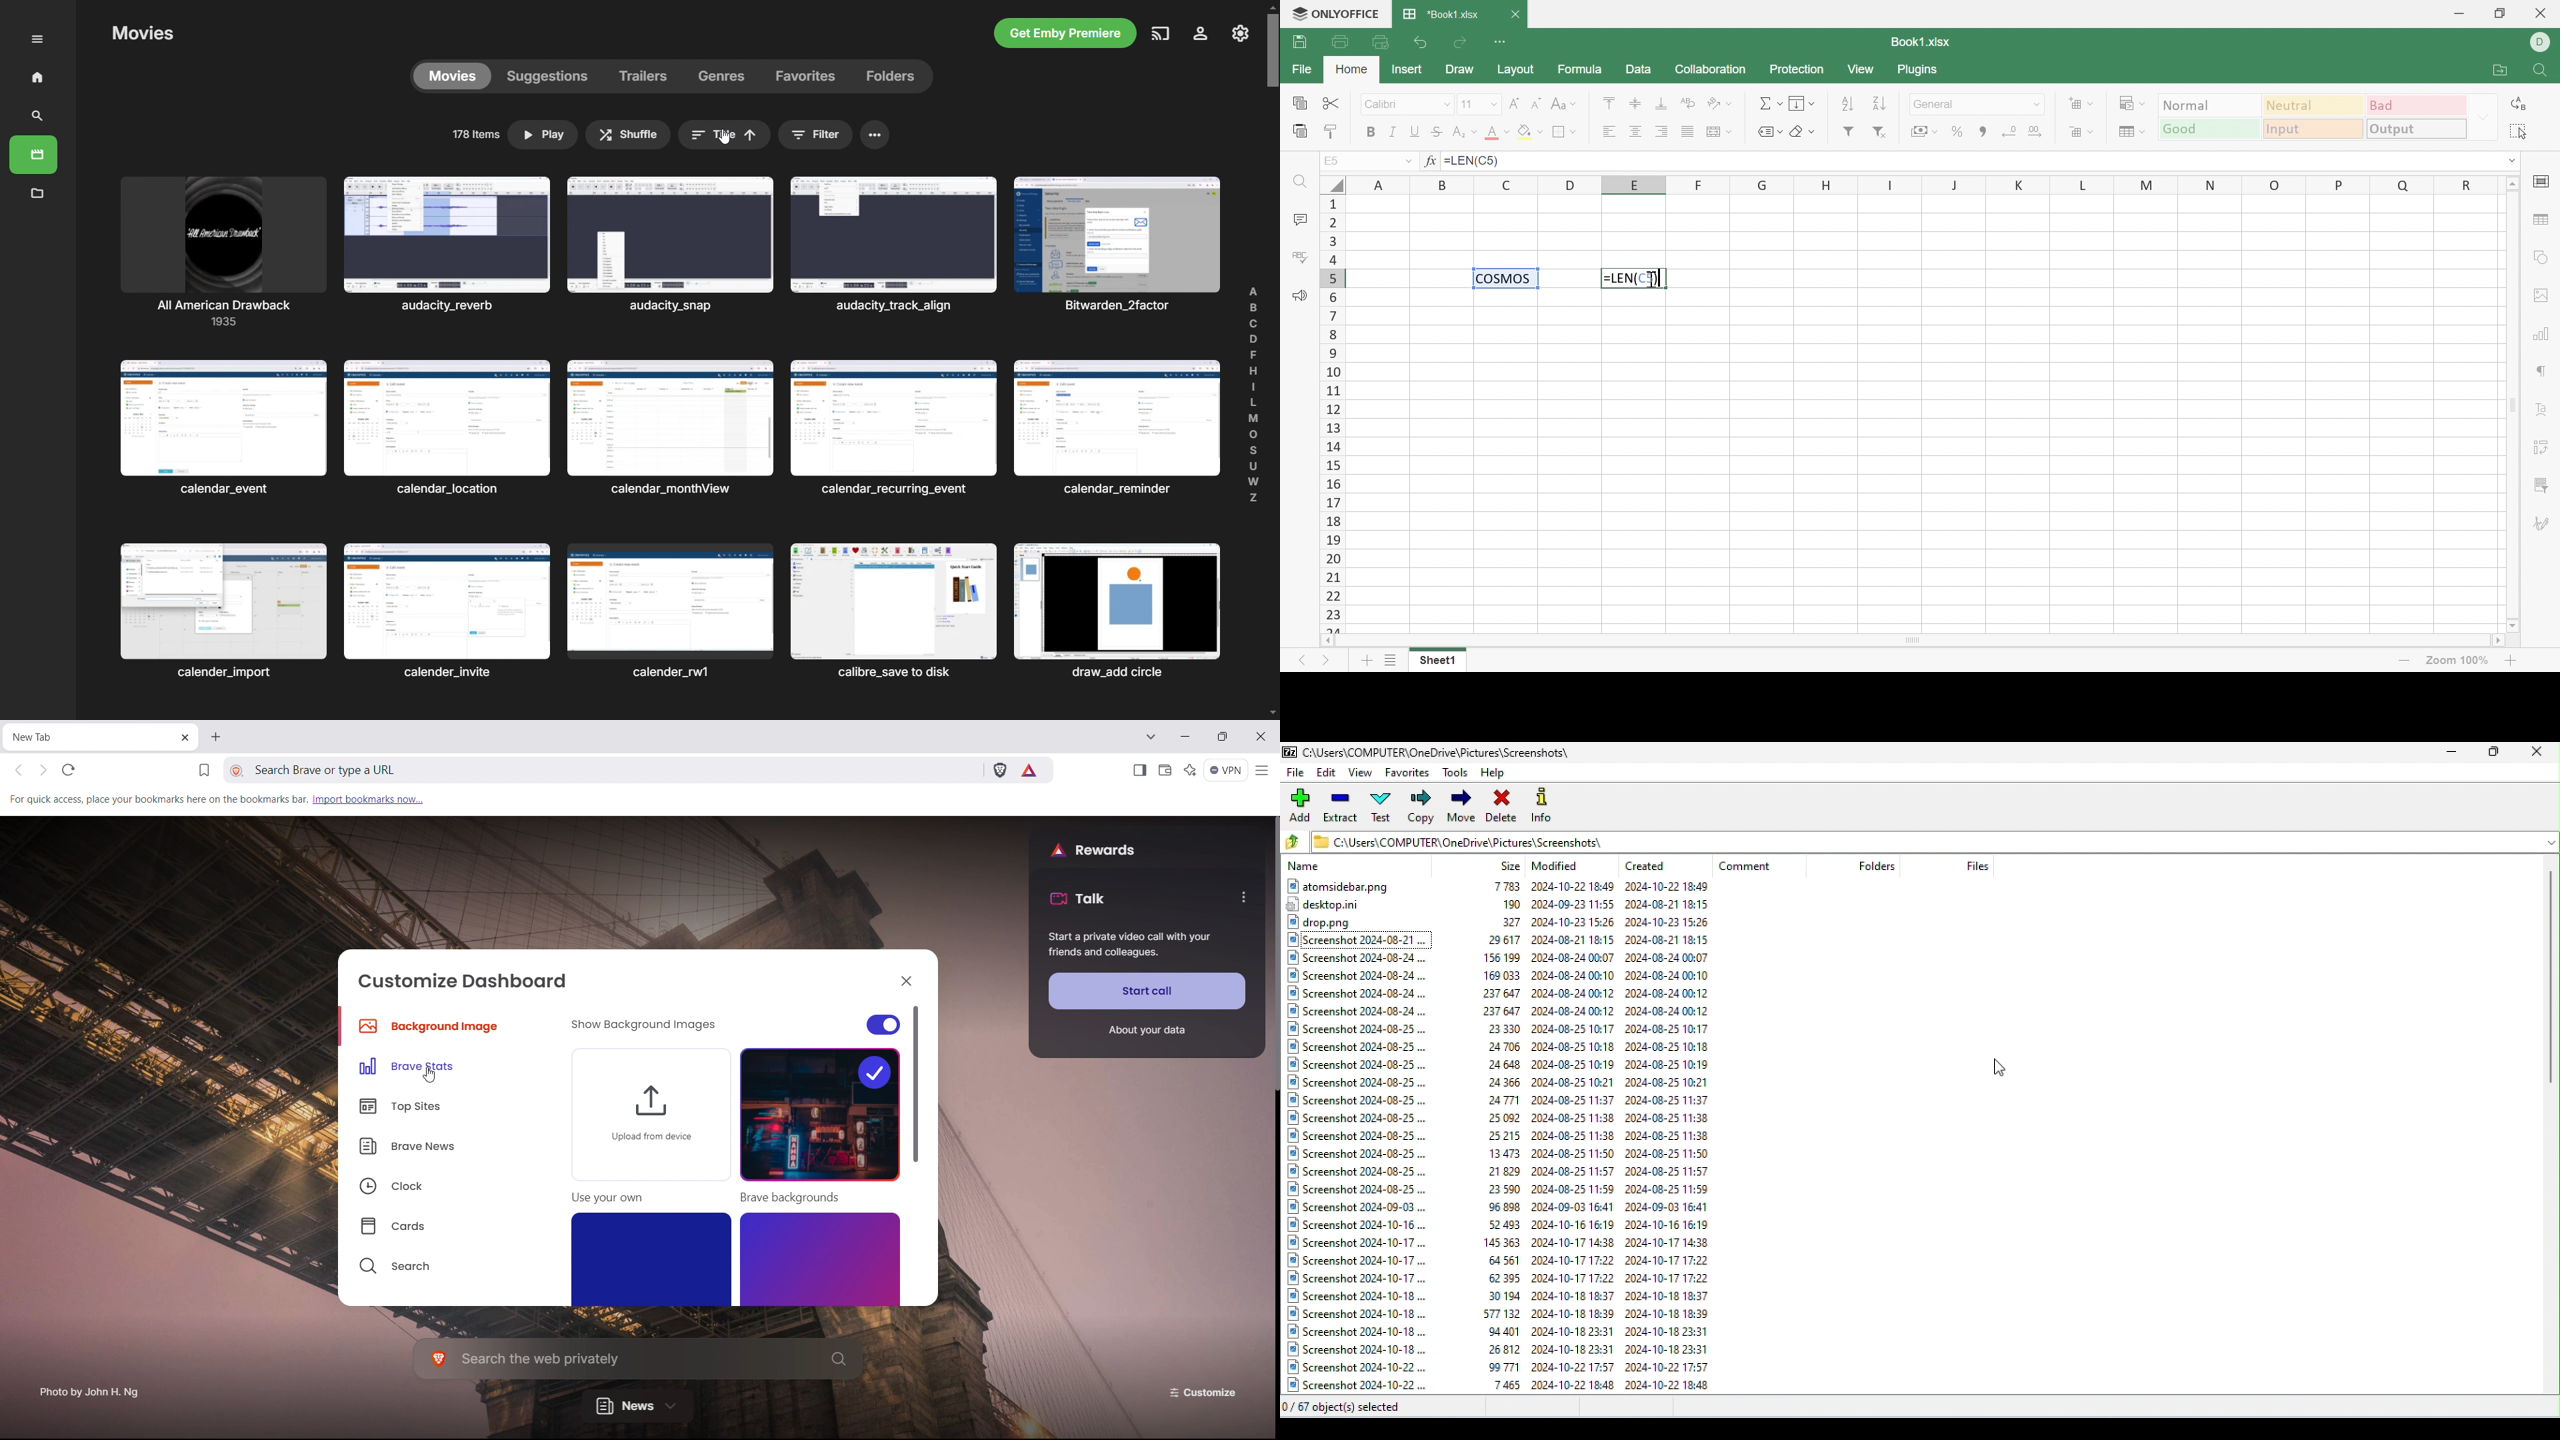 The image size is (2576, 1456). What do you see at coordinates (1393, 132) in the screenshot?
I see `Italic` at bounding box center [1393, 132].